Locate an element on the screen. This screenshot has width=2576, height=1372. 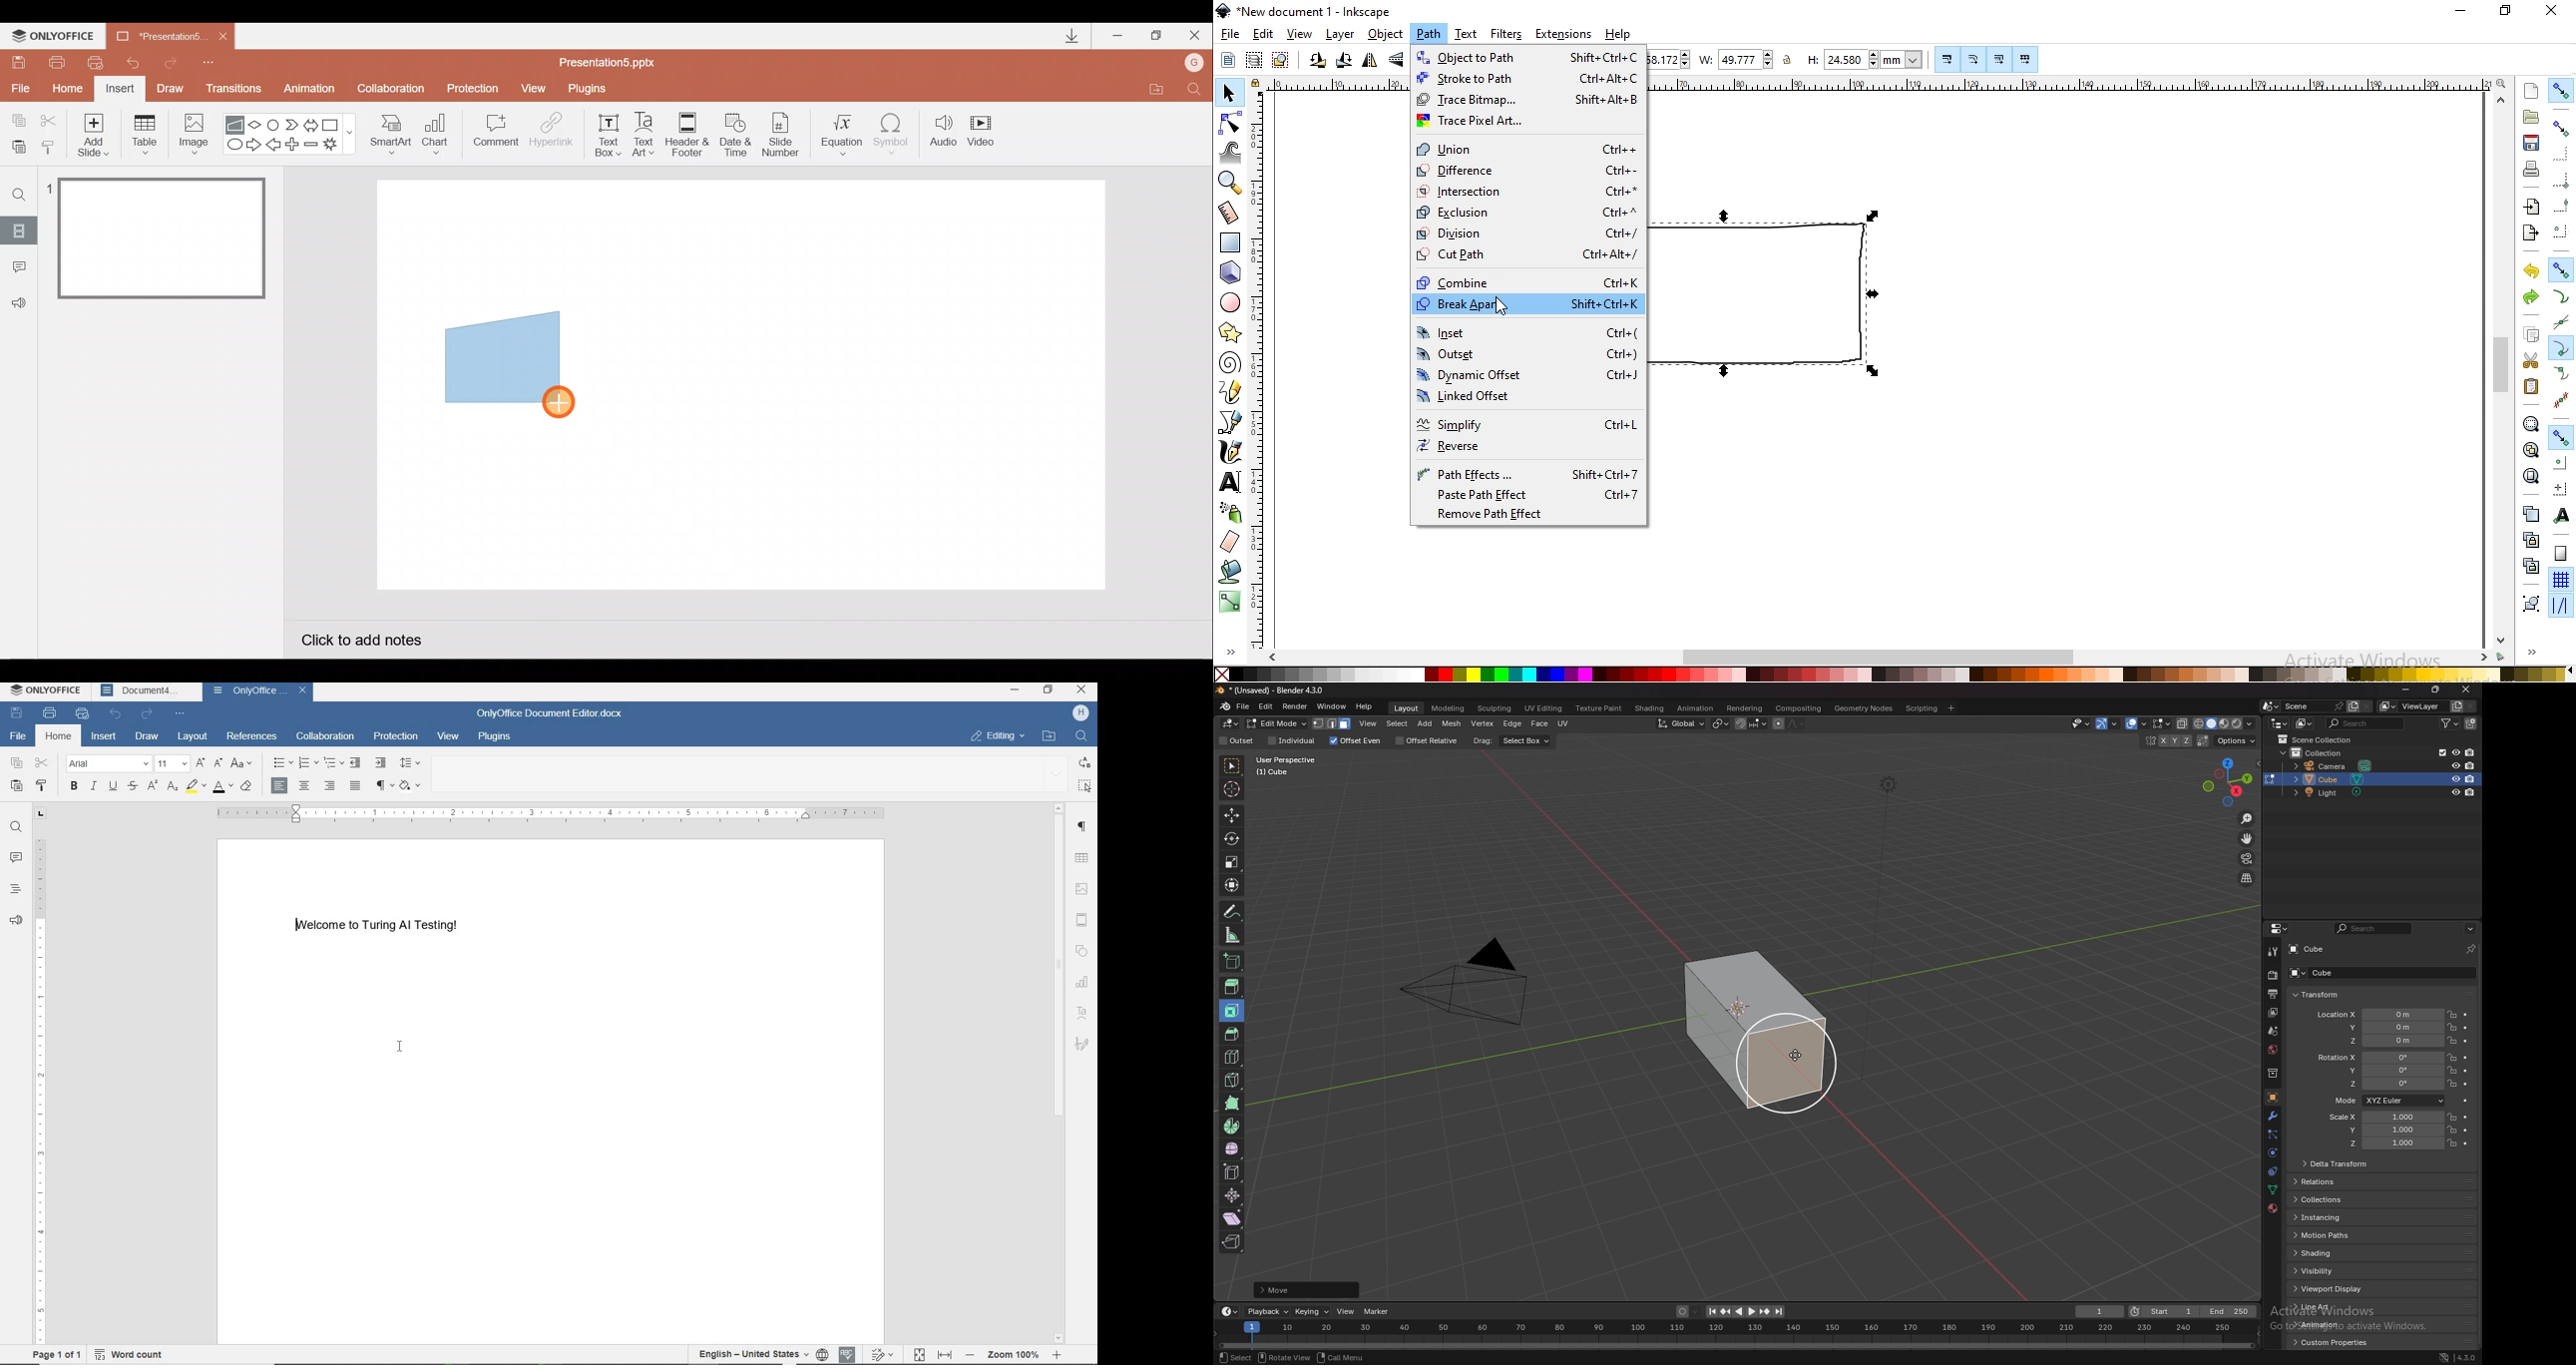
snap nodes, paths and handles is located at coordinates (2561, 270).